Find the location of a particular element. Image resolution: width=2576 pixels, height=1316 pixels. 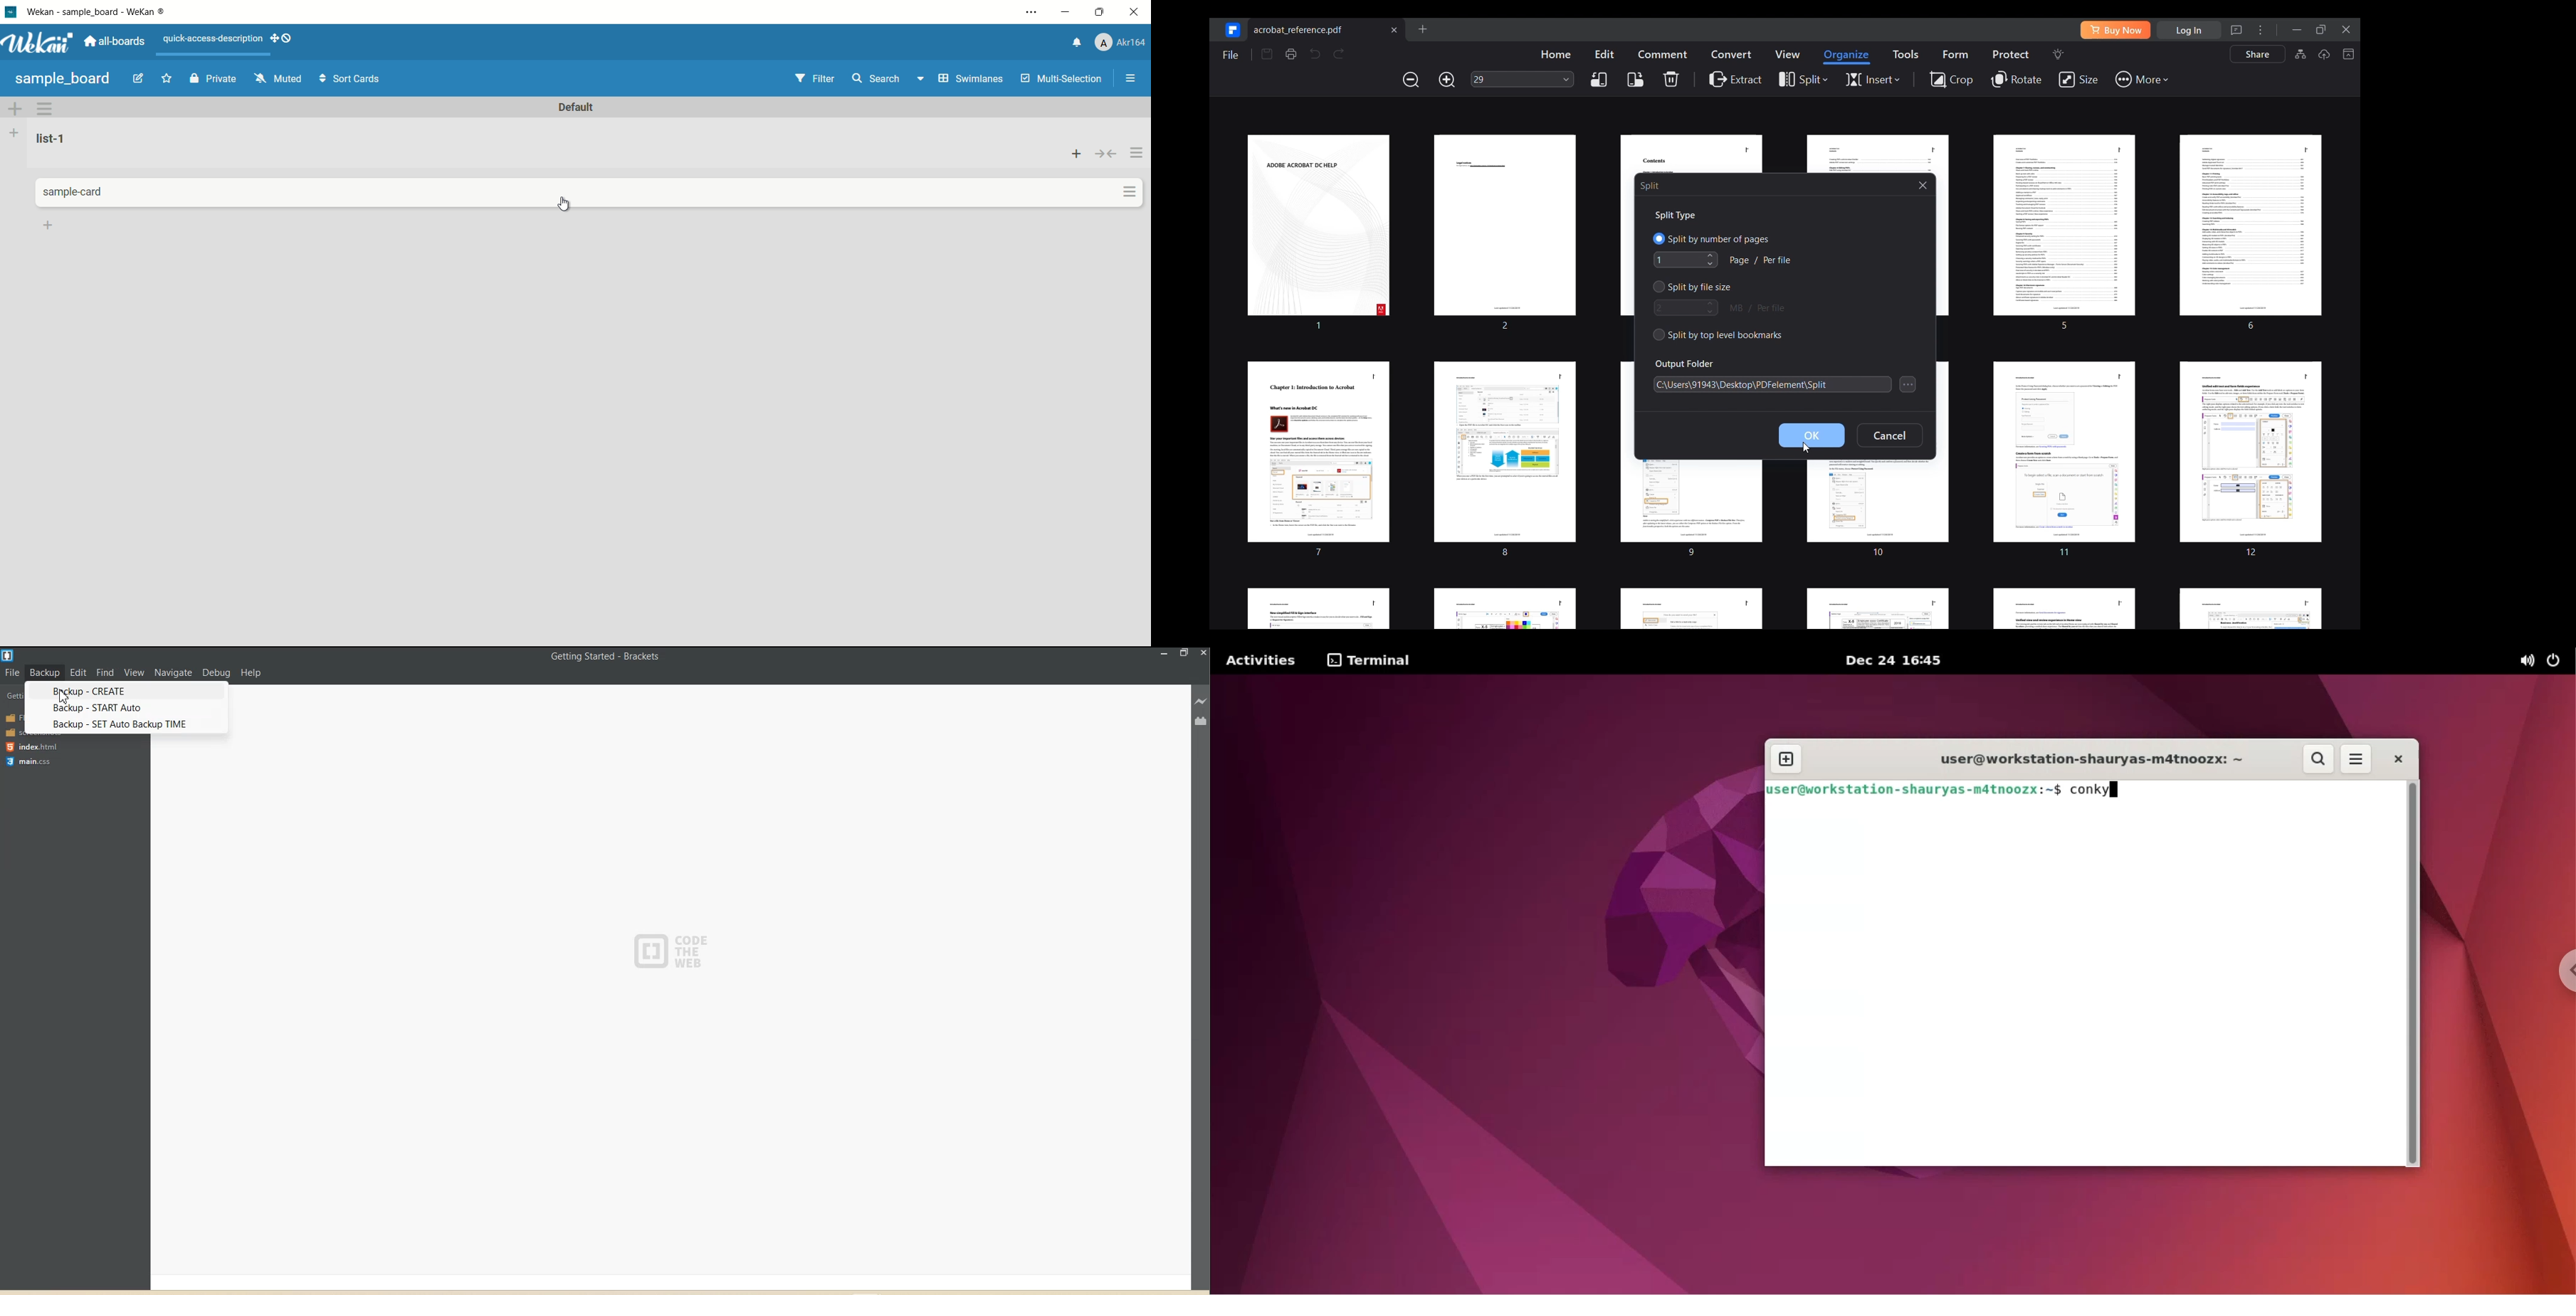

Split is located at coordinates (1801, 81).